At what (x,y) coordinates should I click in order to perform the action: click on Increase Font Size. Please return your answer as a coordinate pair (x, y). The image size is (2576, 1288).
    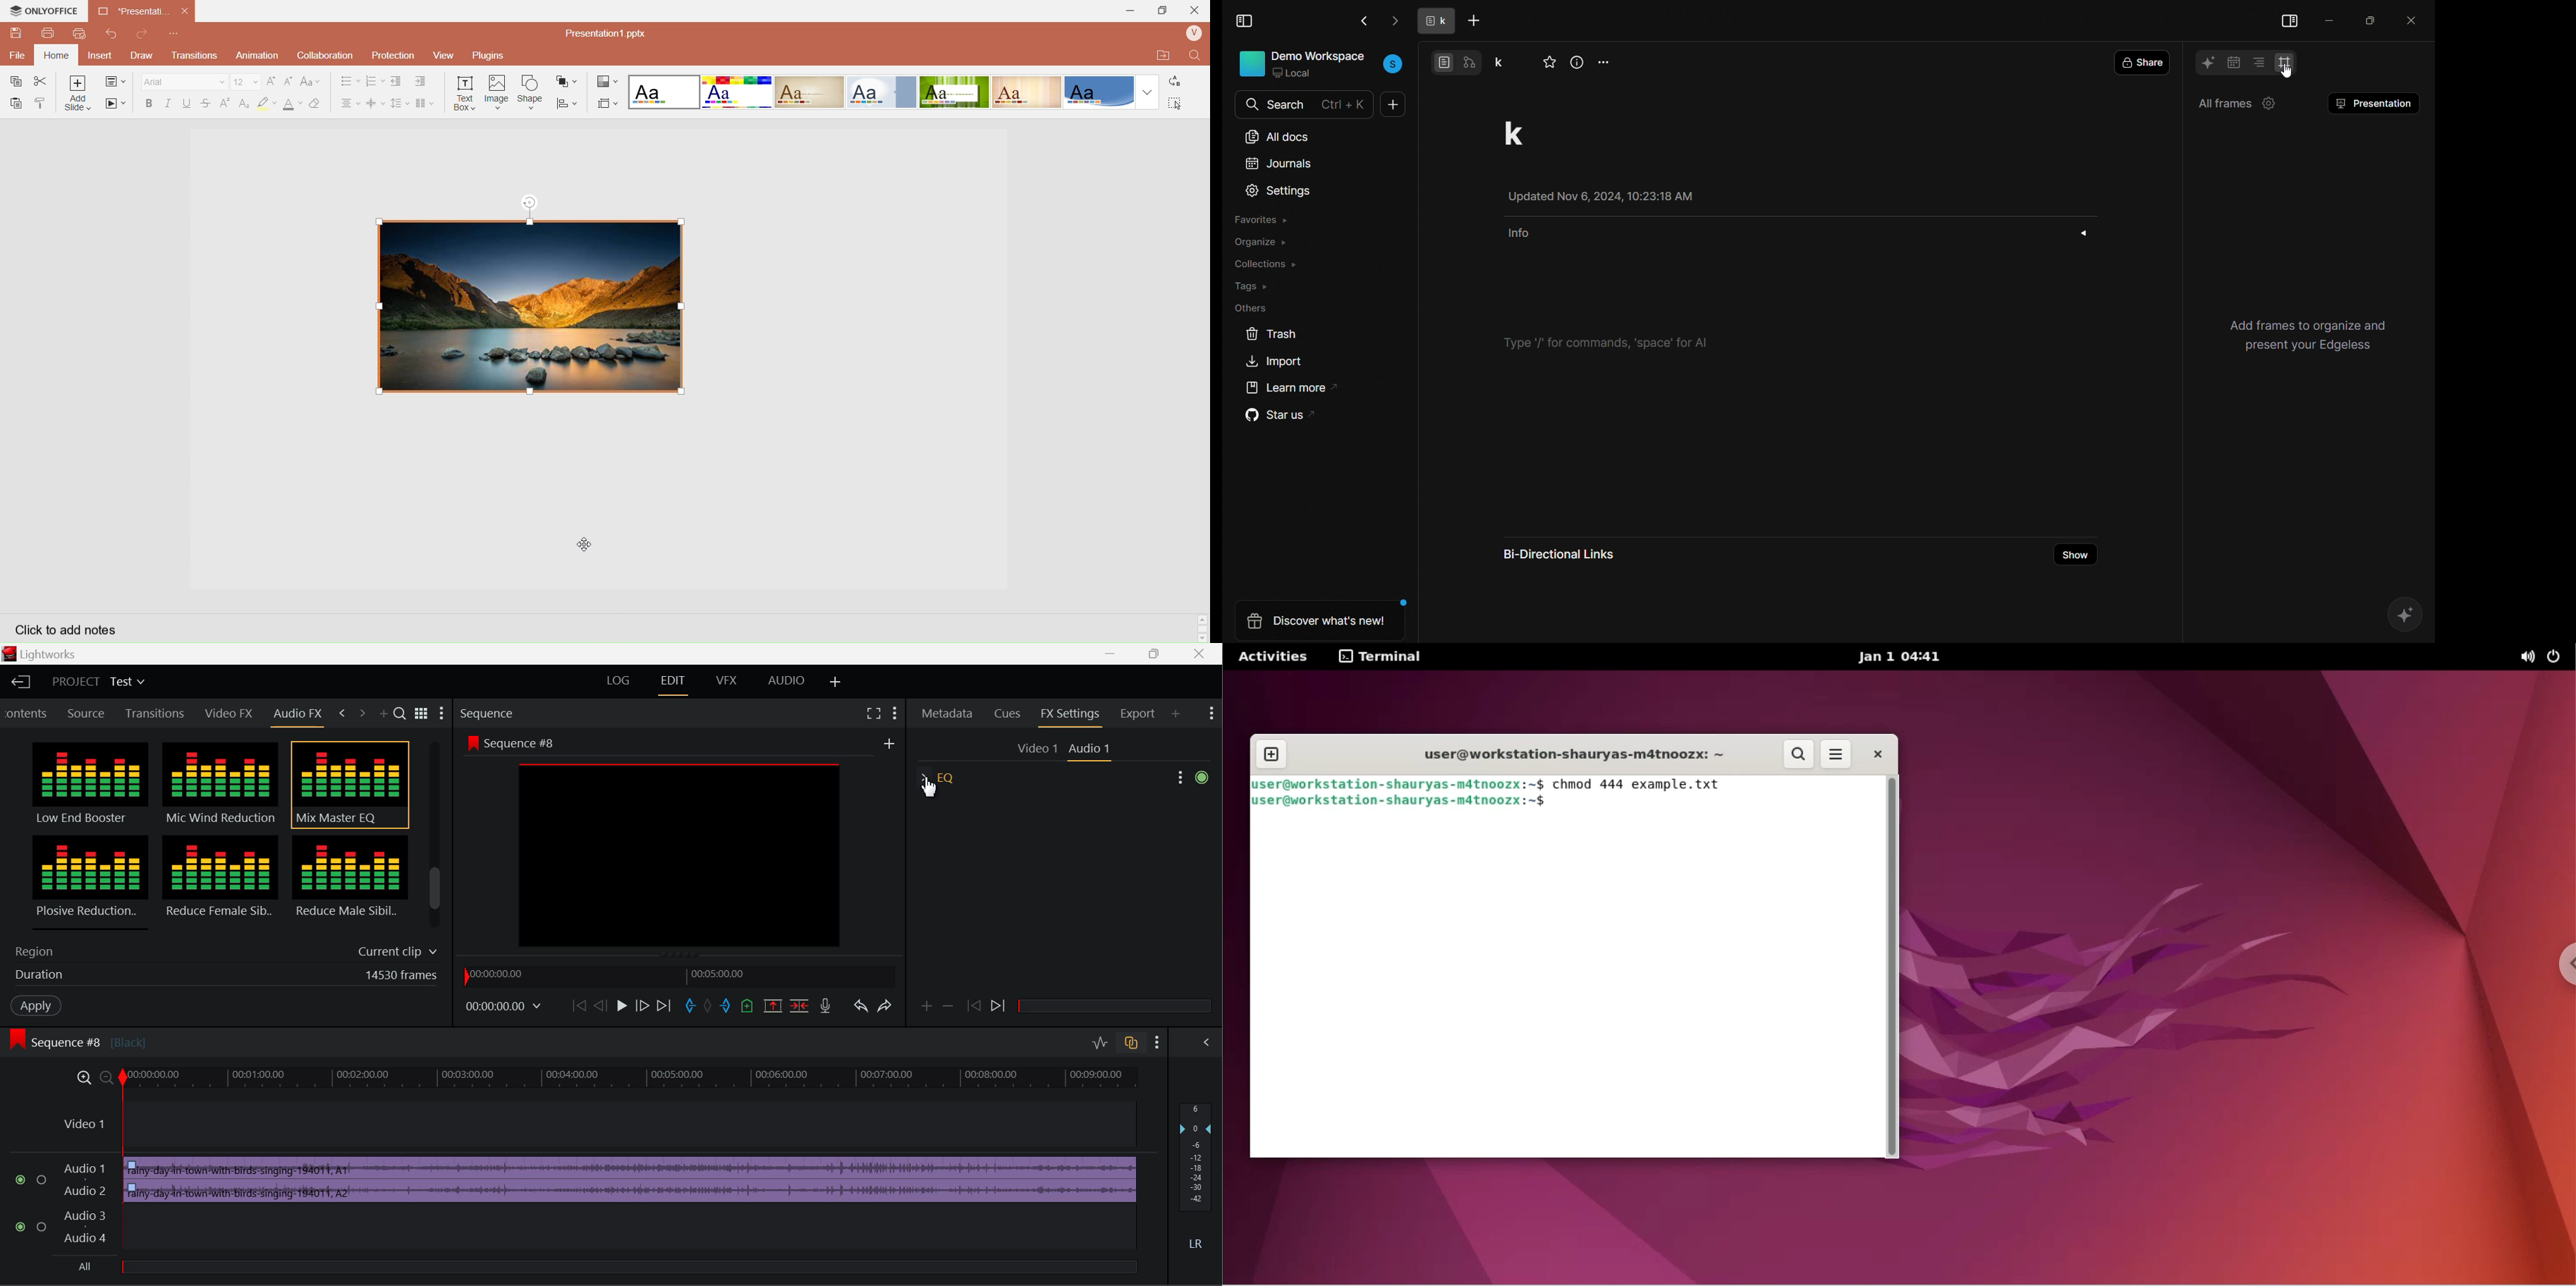
    Looking at the image, I should click on (270, 80).